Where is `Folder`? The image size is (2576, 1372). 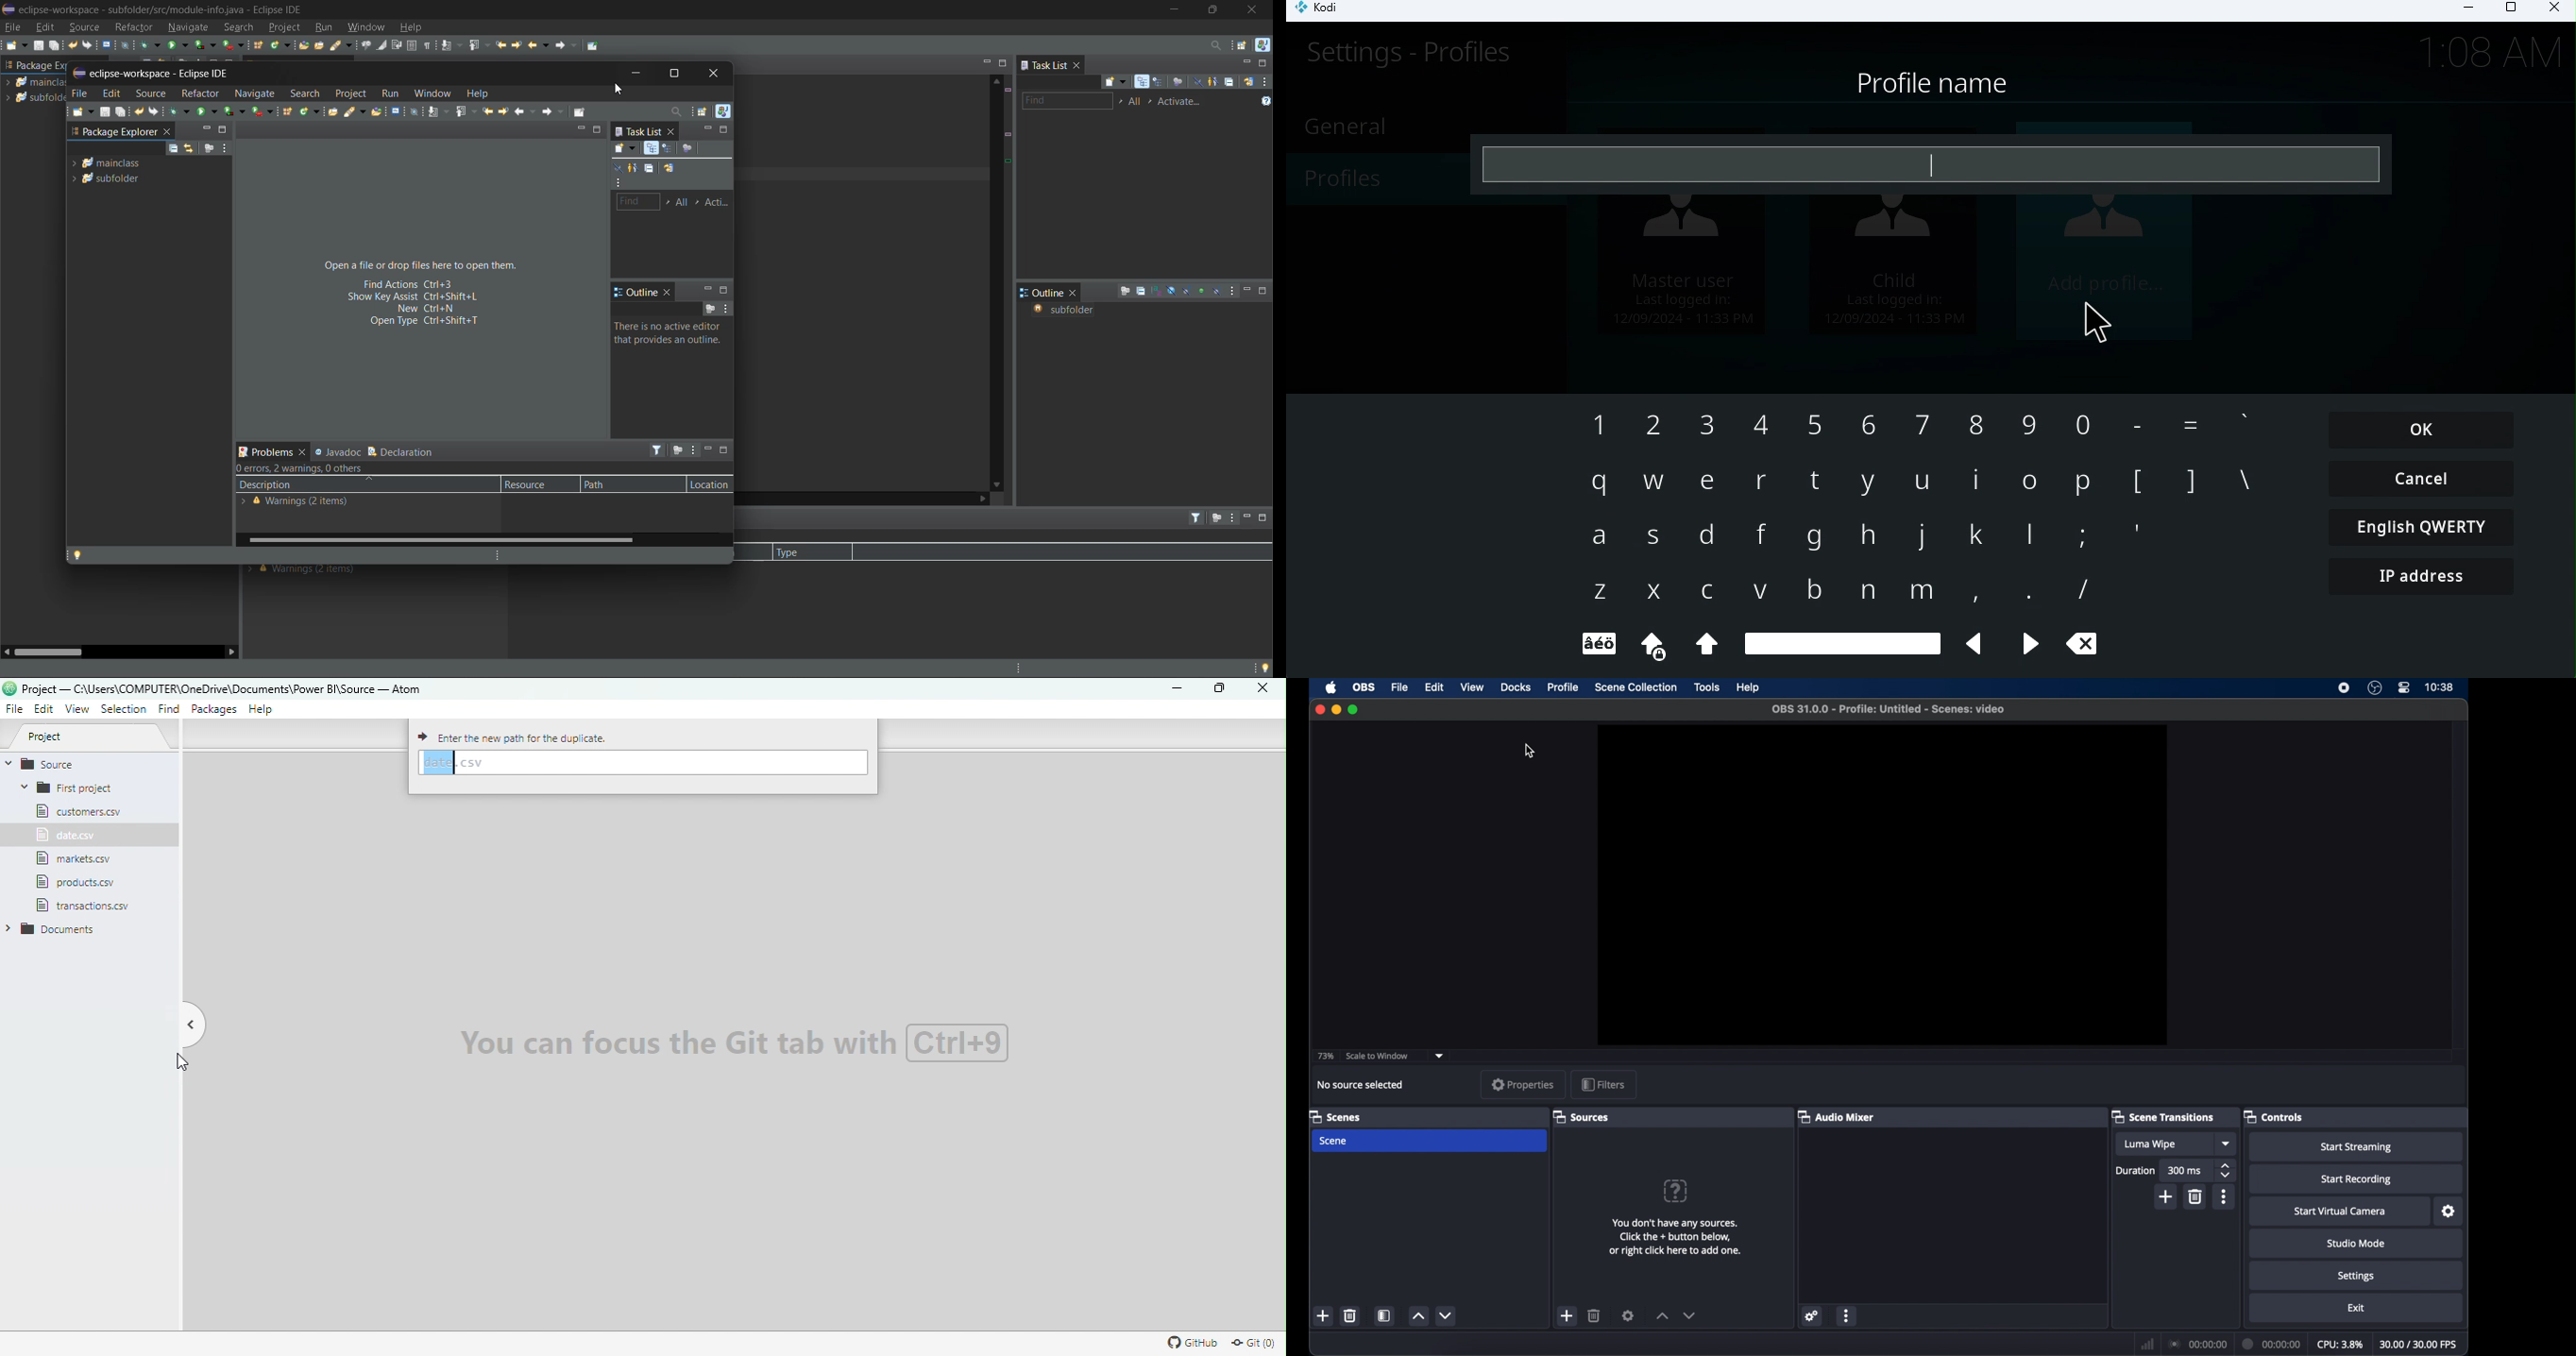 Folder is located at coordinates (74, 787).